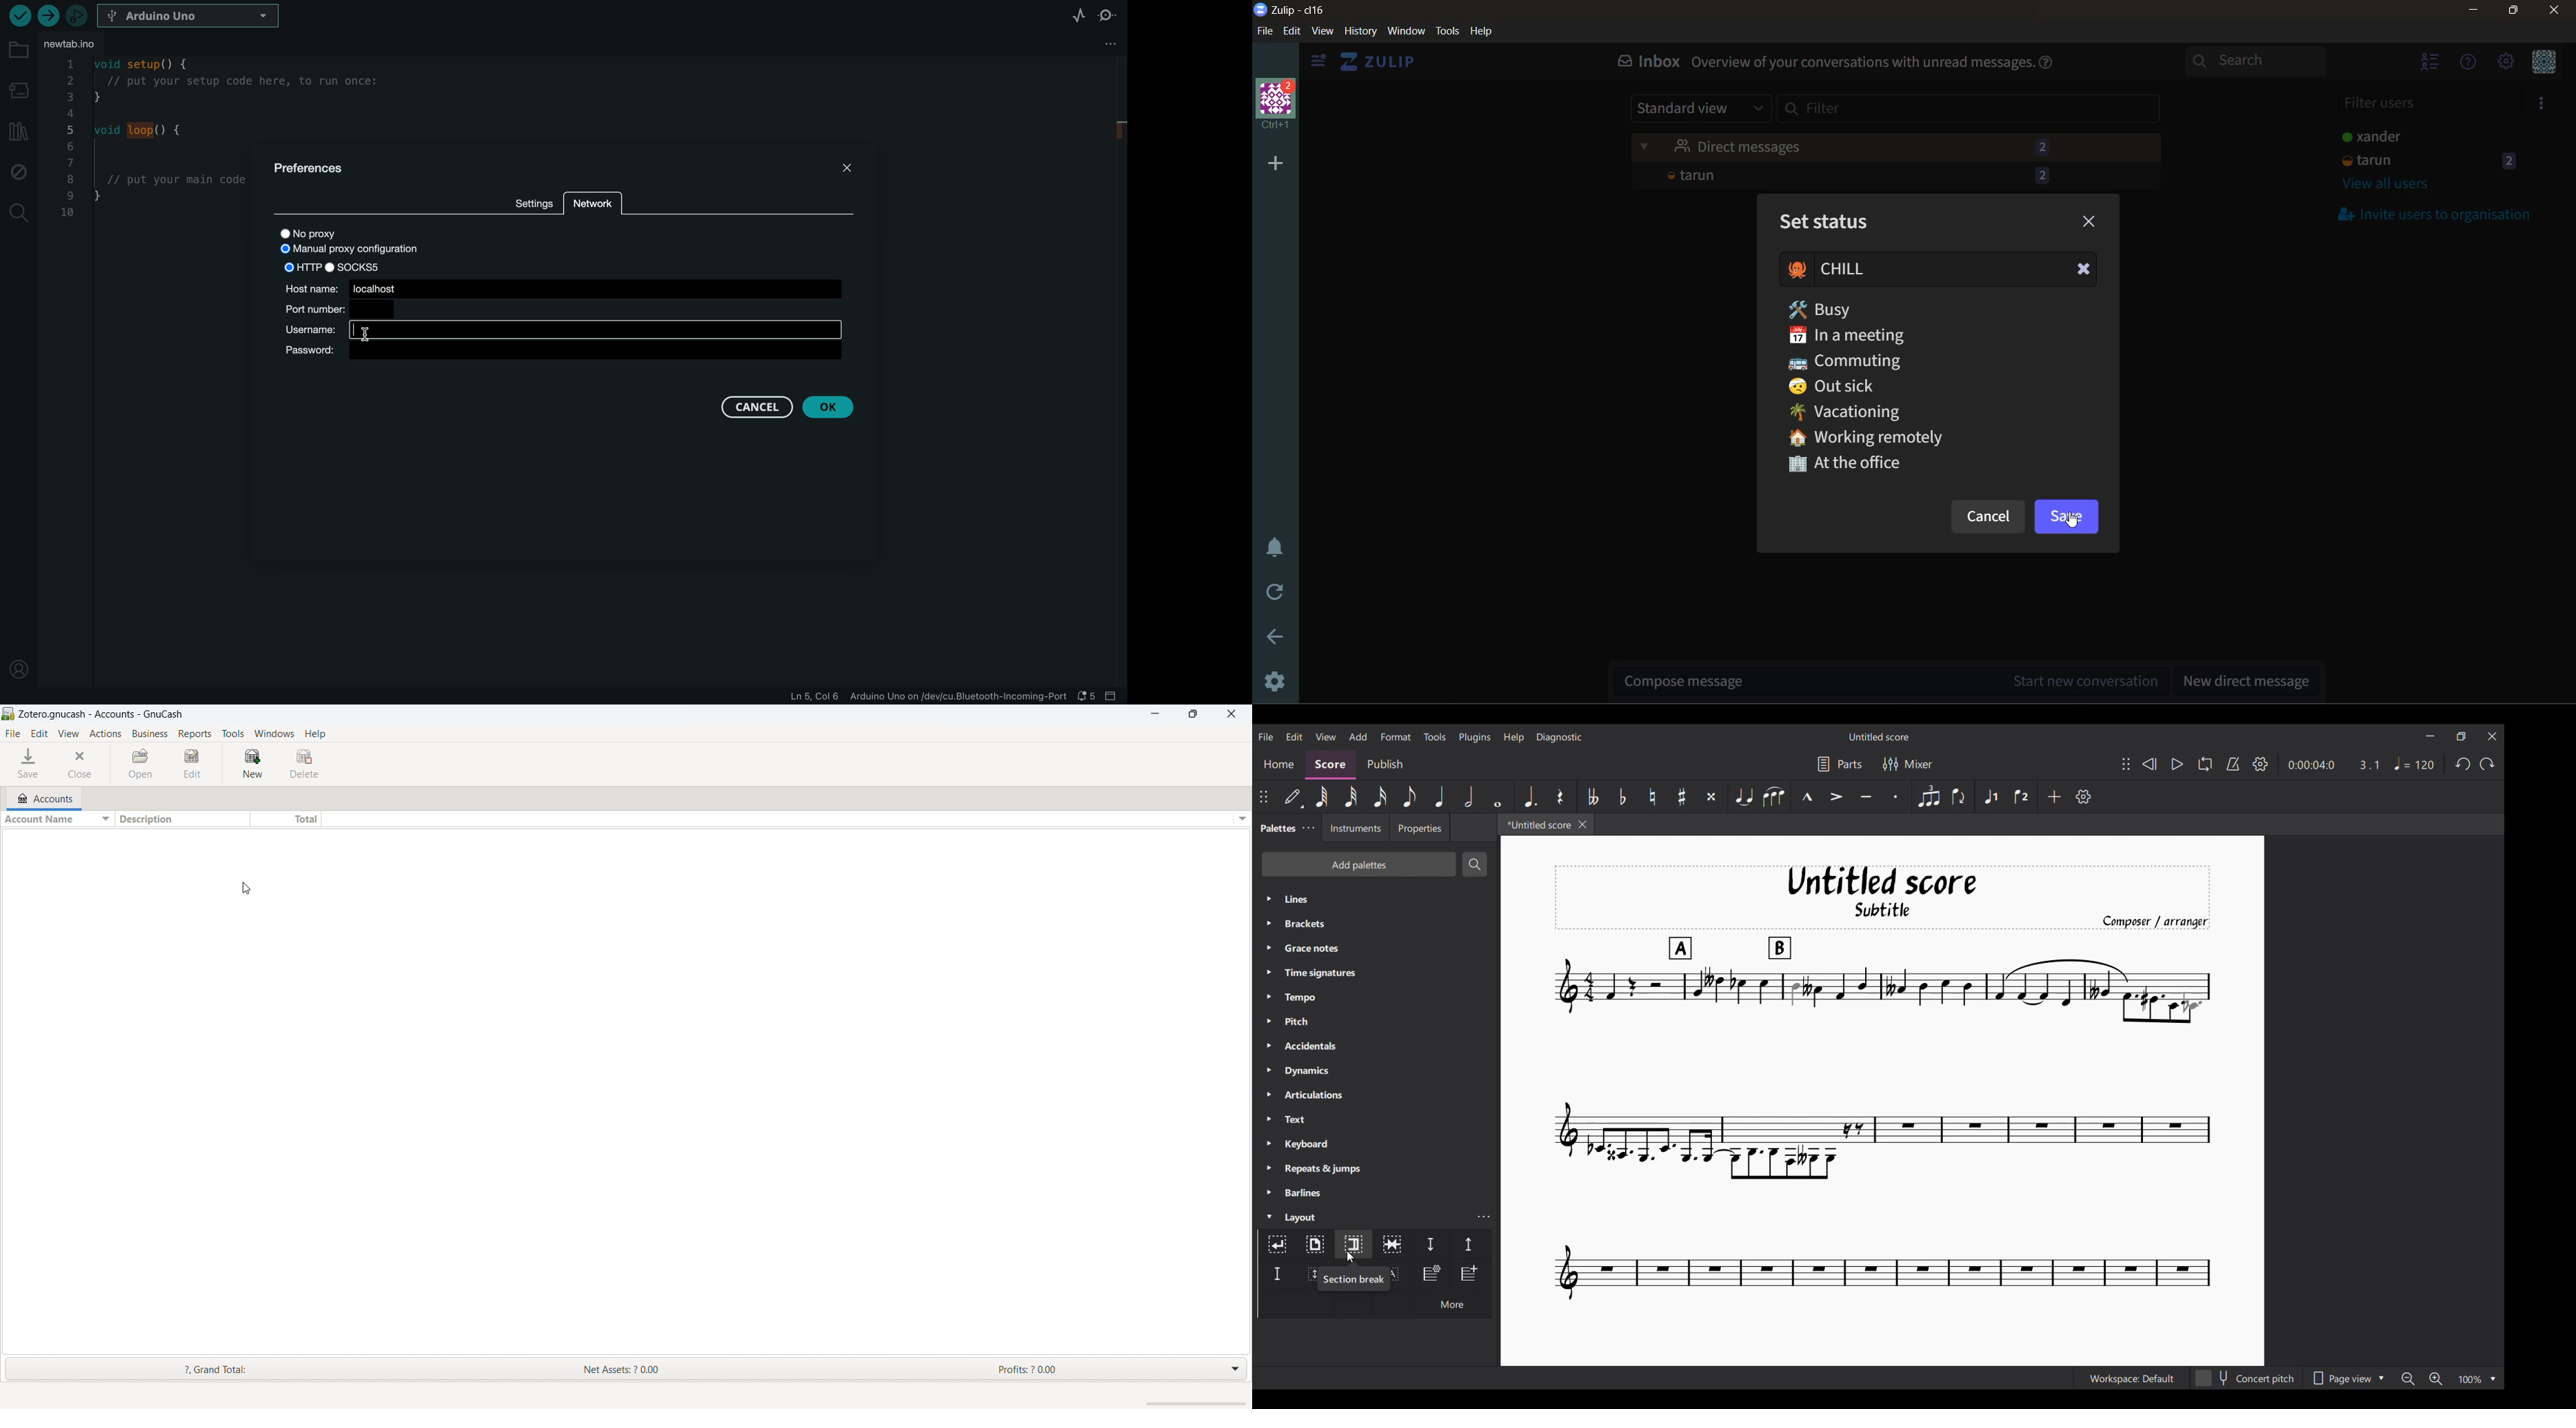 The width and height of the screenshot is (2576, 1428). I want to click on Score, current section highlighted, so click(1330, 765).